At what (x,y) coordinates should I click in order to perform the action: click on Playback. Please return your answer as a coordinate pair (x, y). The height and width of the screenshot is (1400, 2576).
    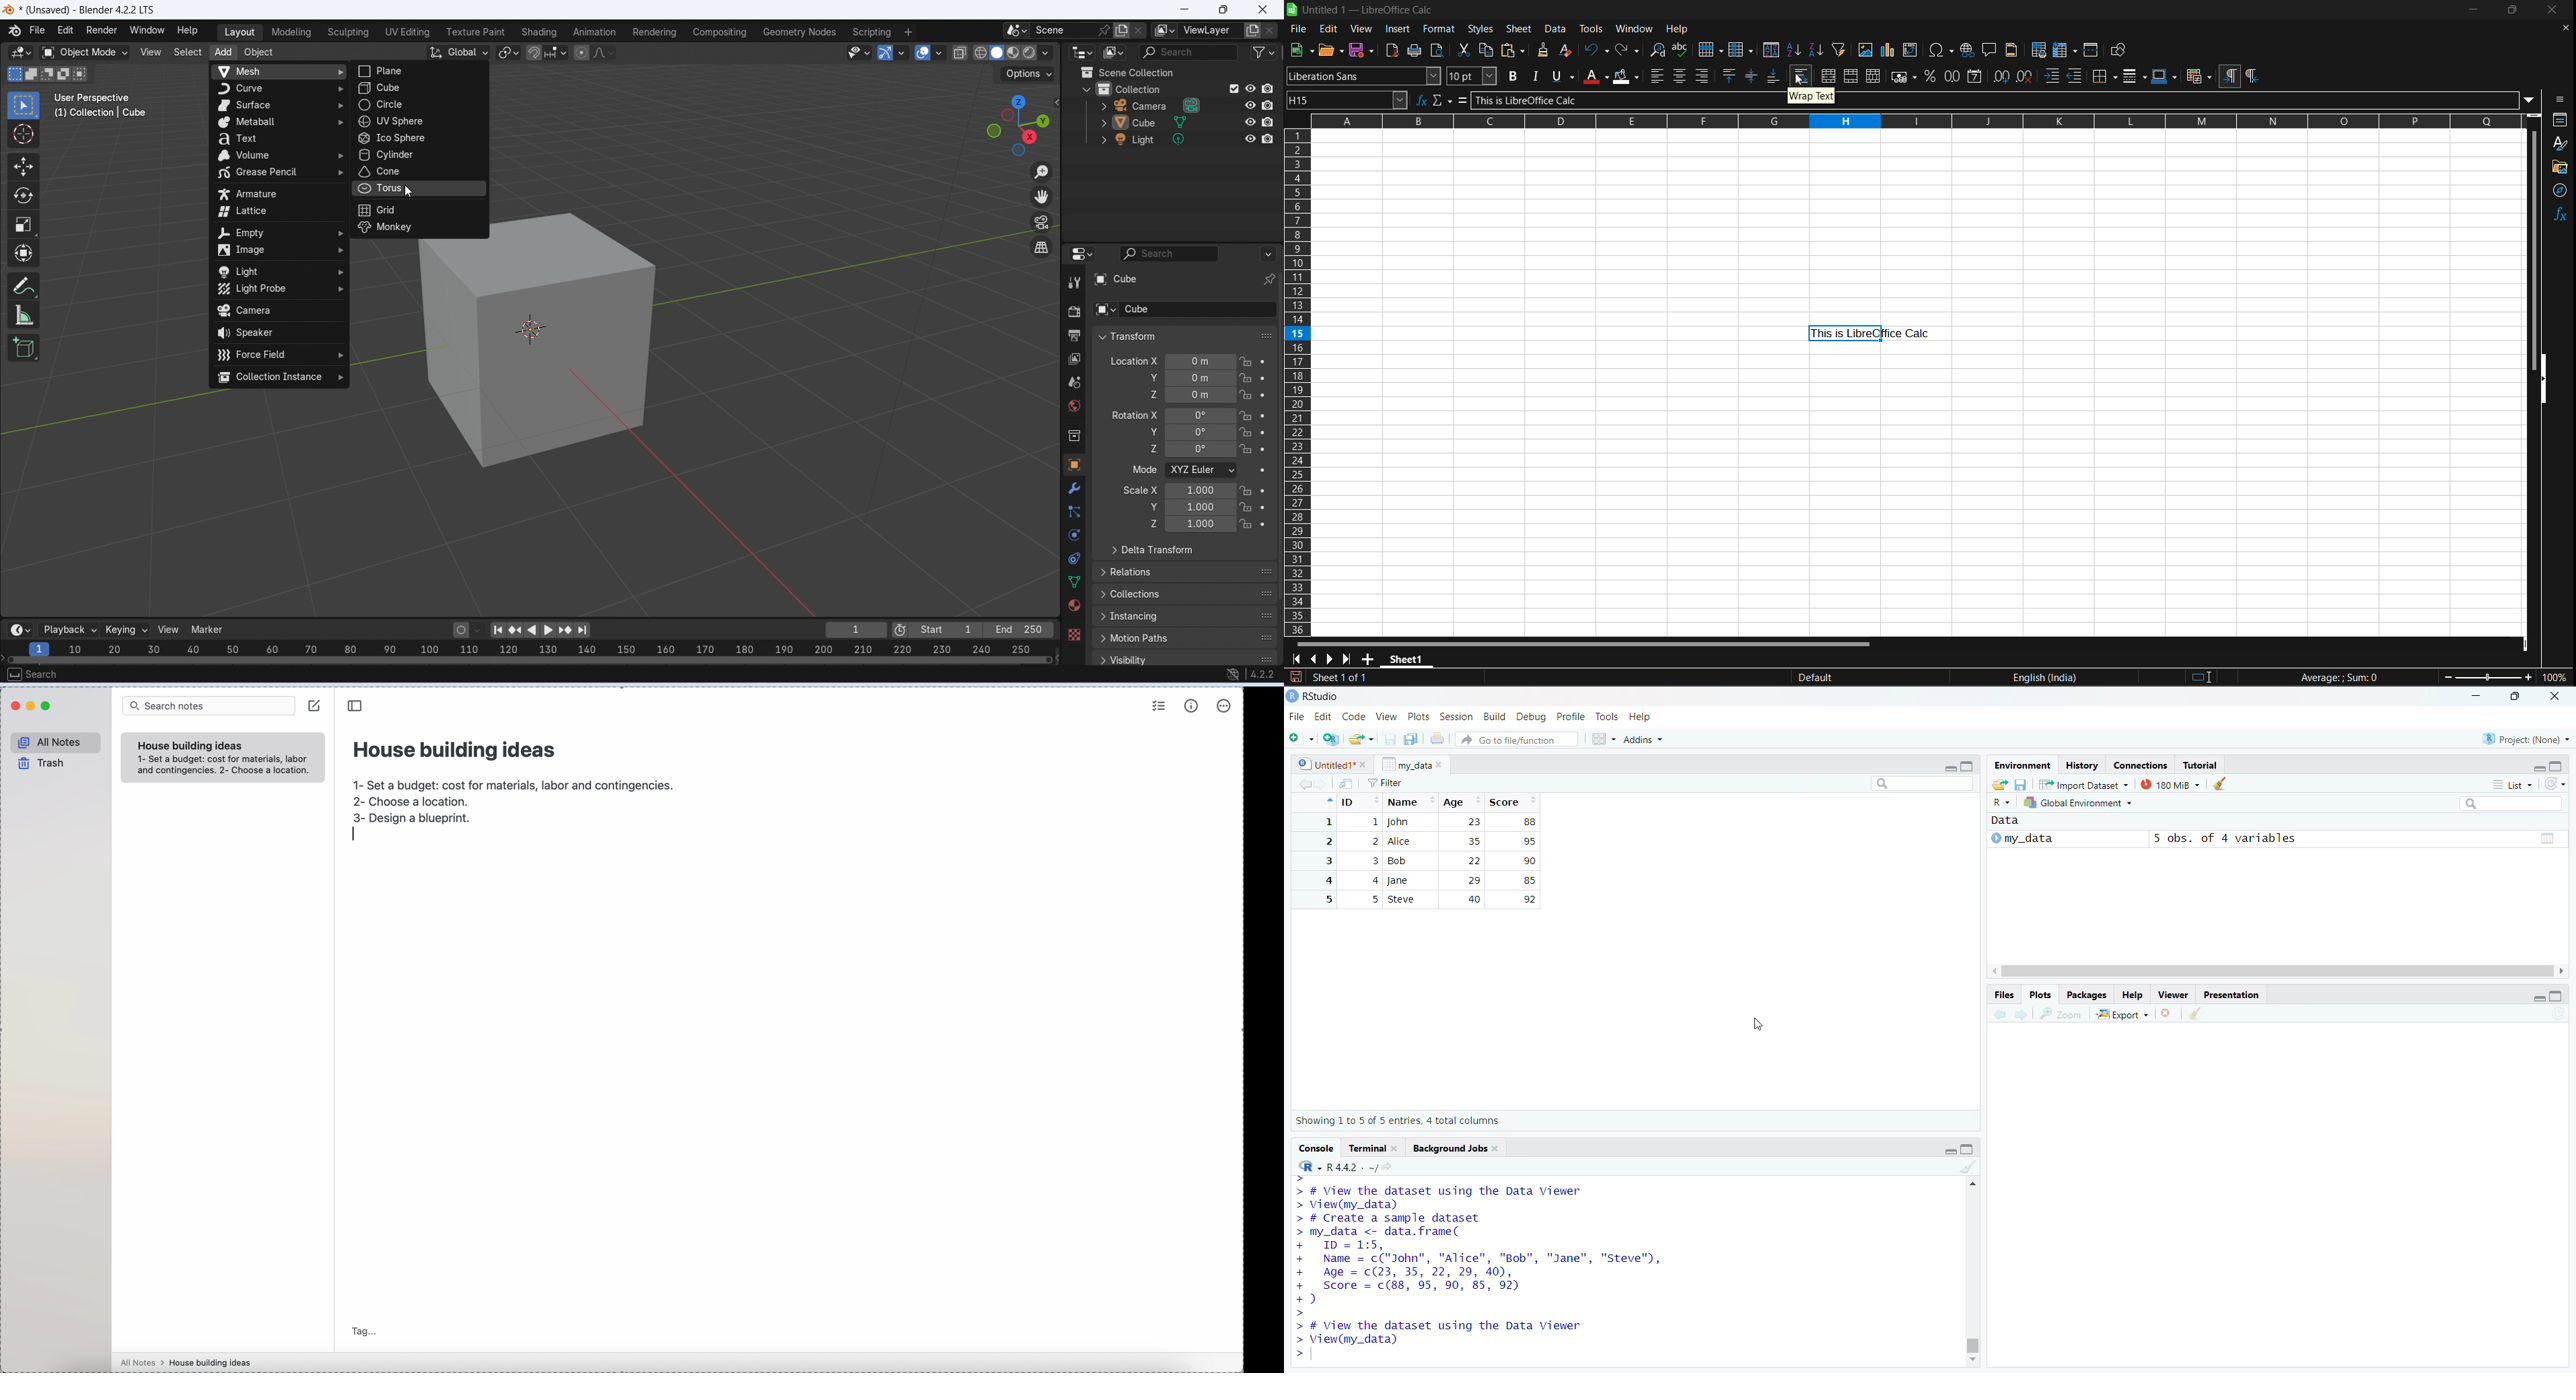
    Looking at the image, I should click on (67, 629).